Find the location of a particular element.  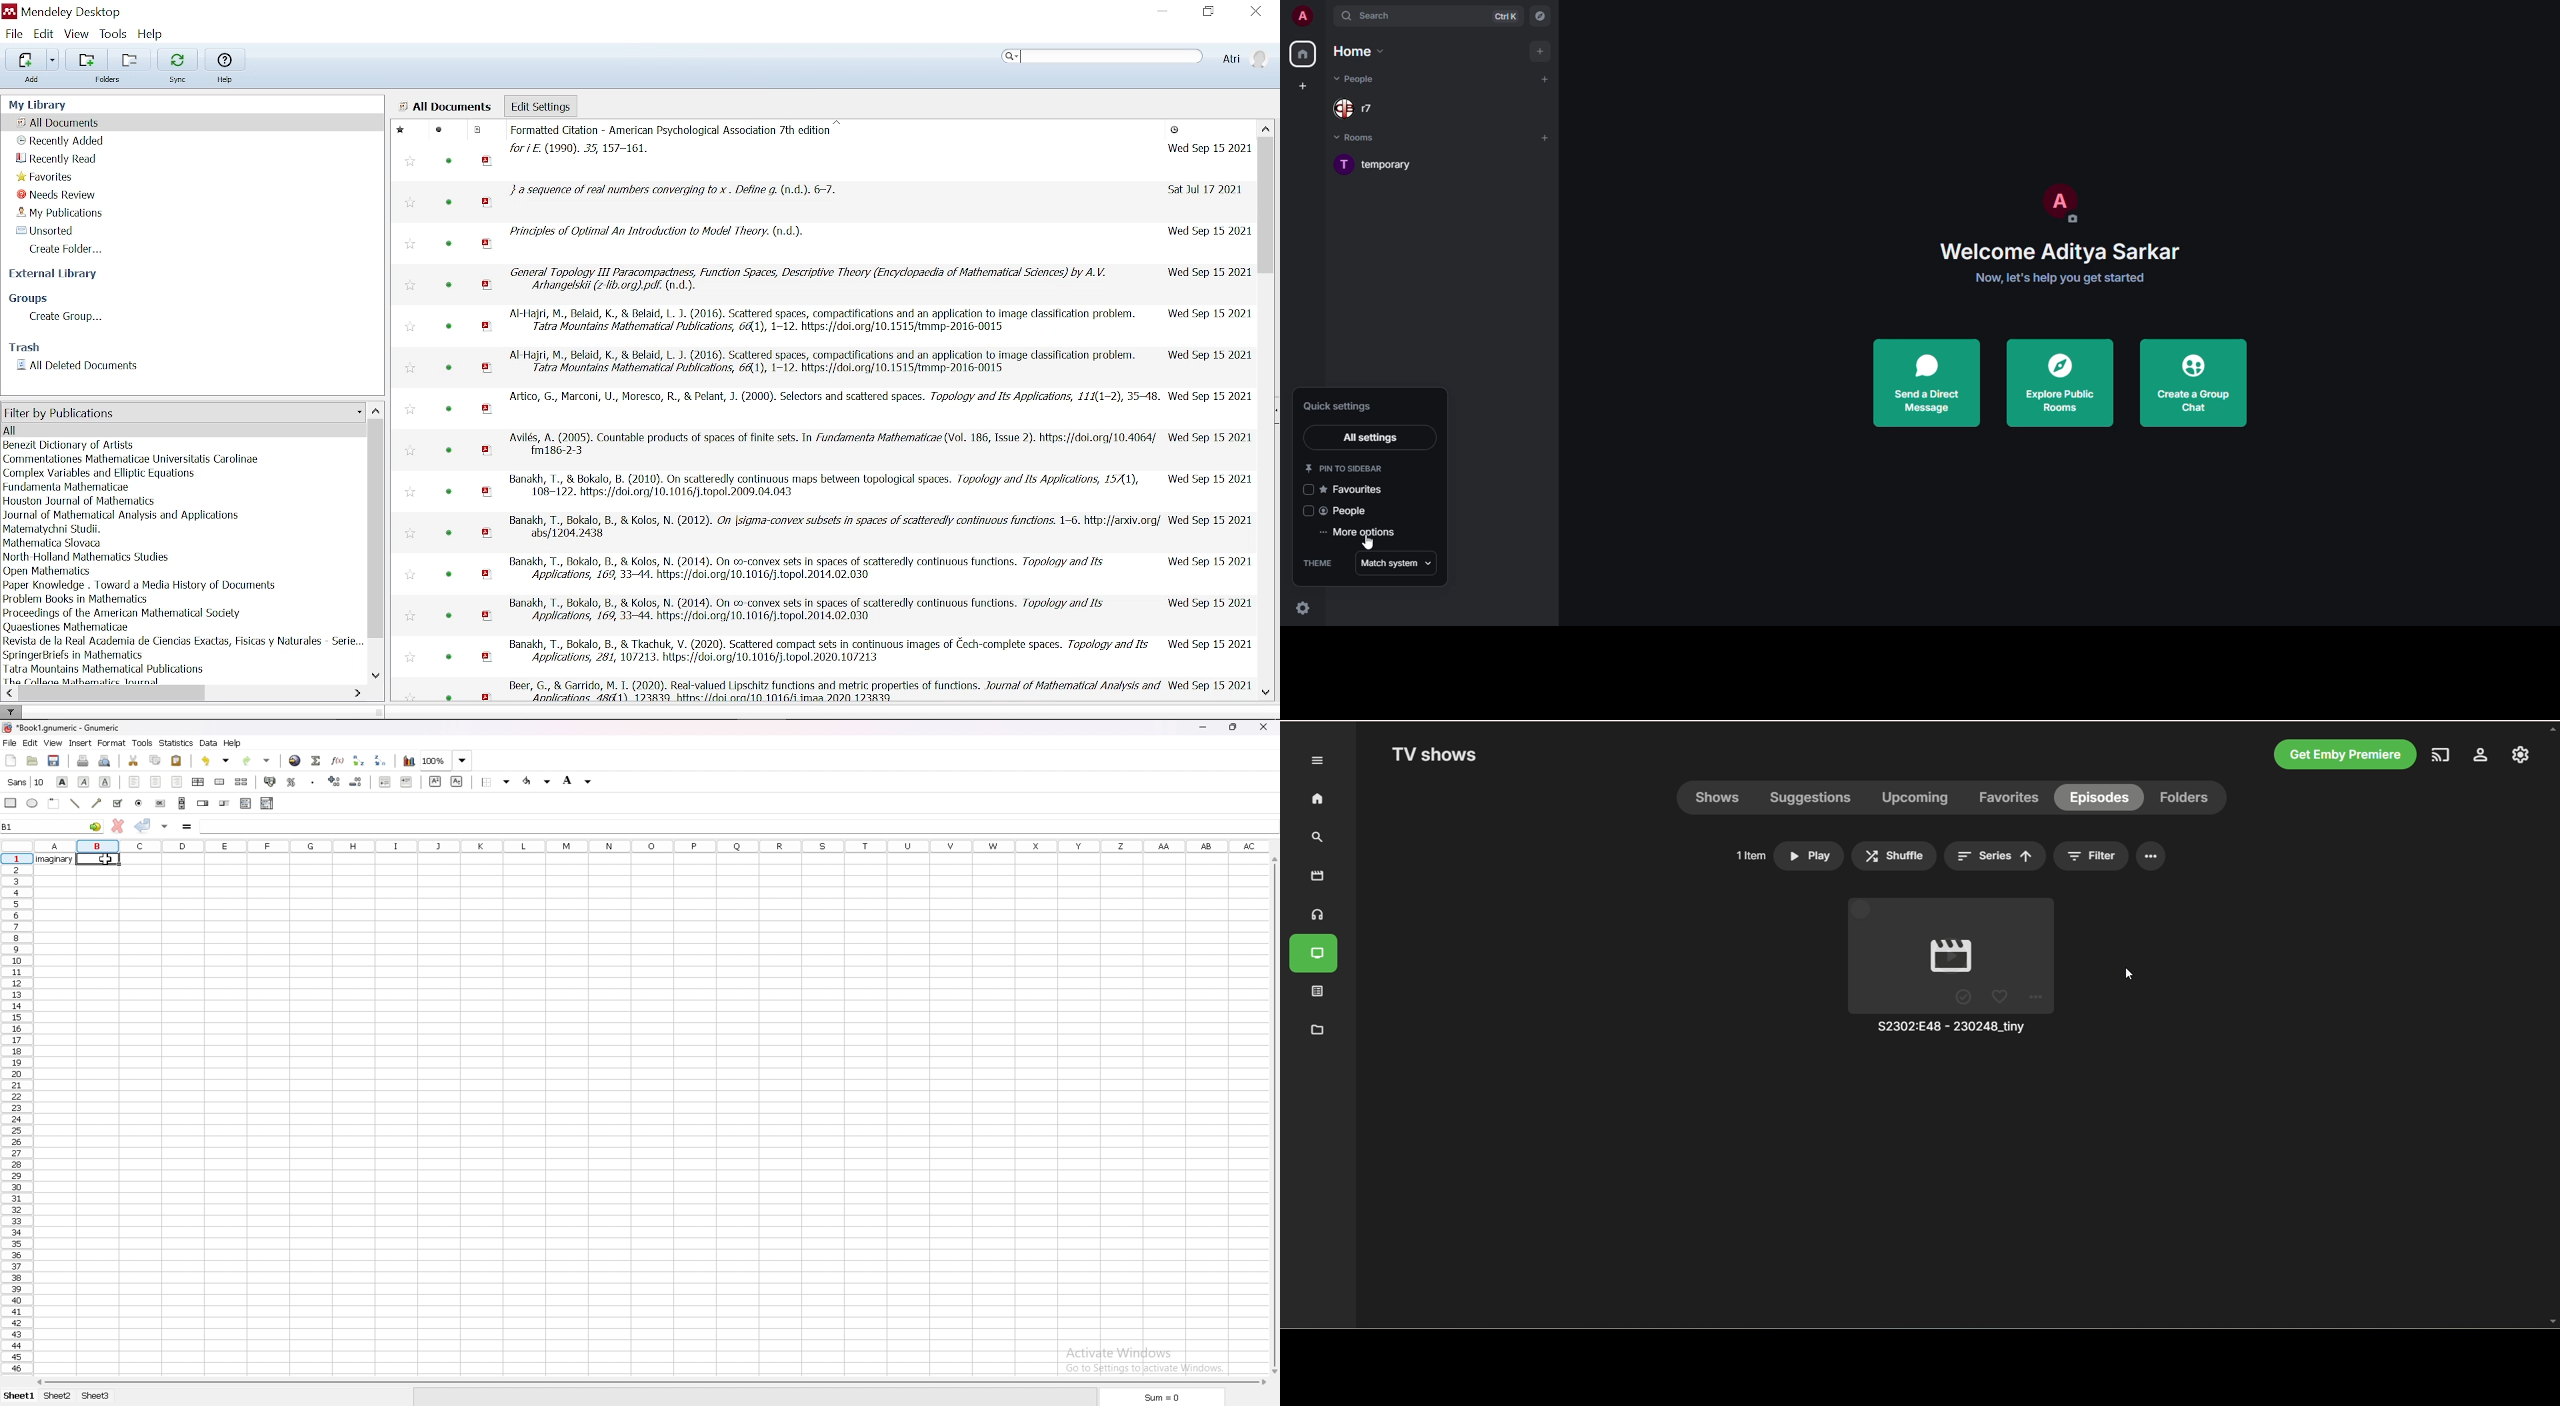

citation is located at coordinates (834, 527).